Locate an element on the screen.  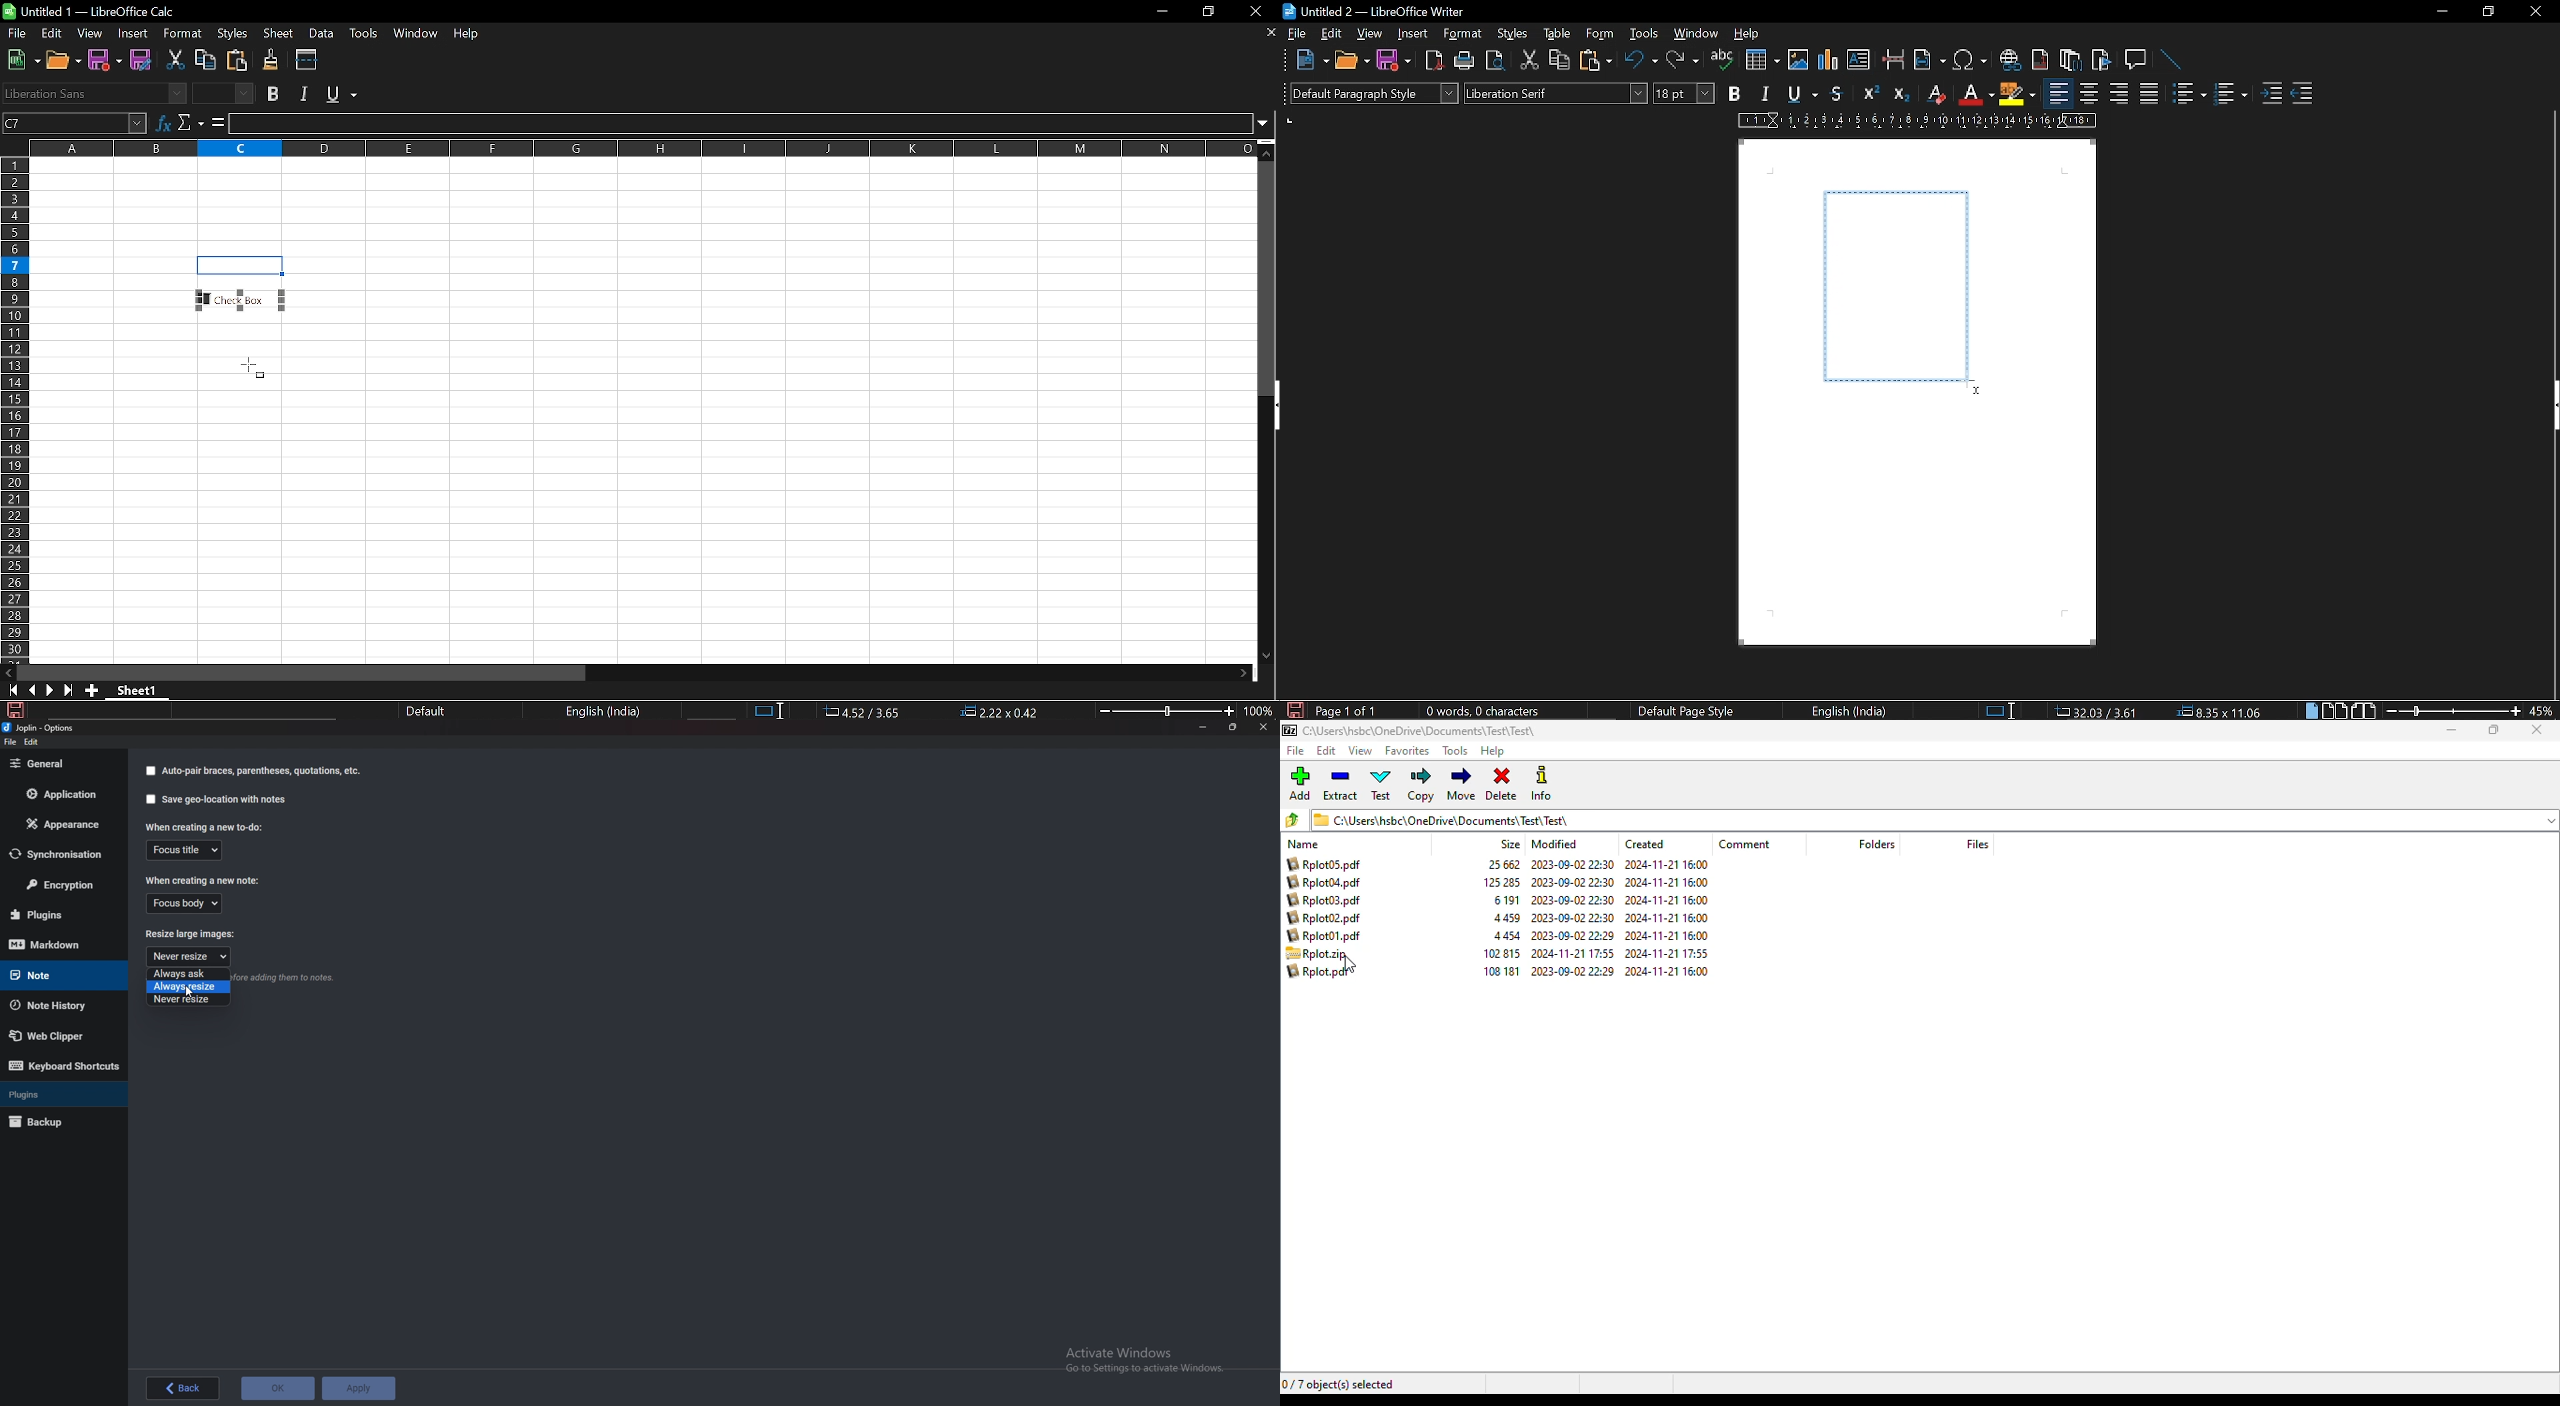
created date & time is located at coordinates (1666, 918).